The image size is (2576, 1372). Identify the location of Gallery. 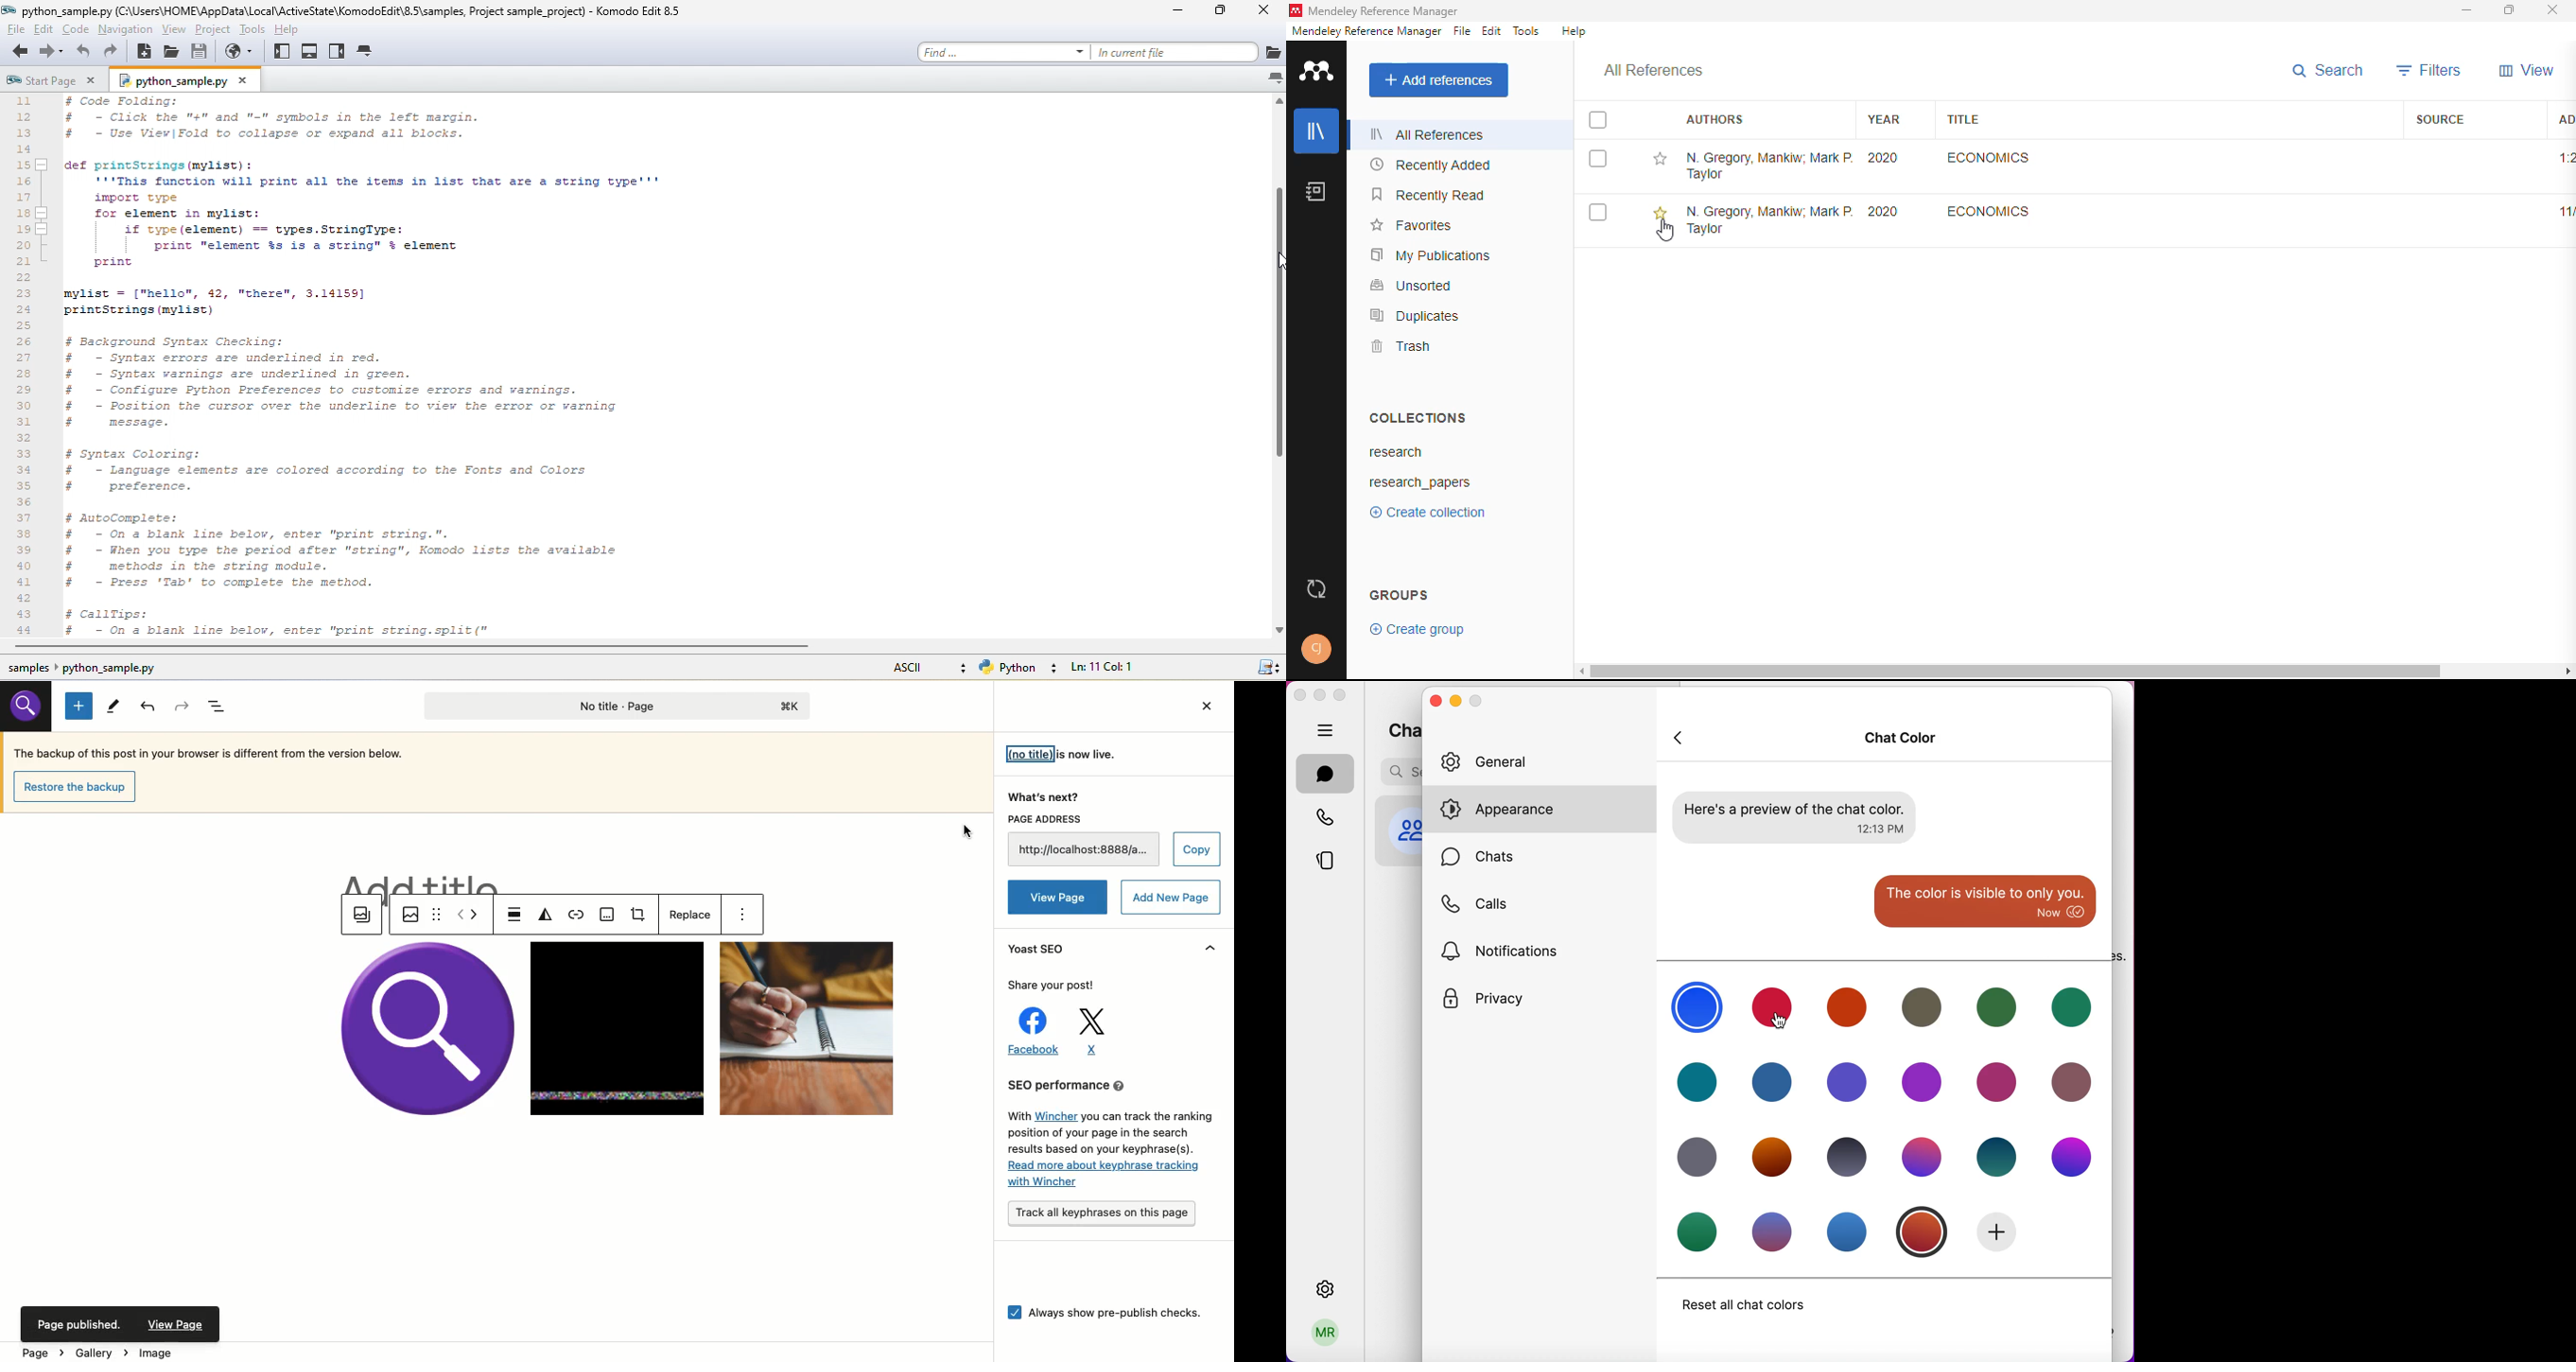
(618, 1029).